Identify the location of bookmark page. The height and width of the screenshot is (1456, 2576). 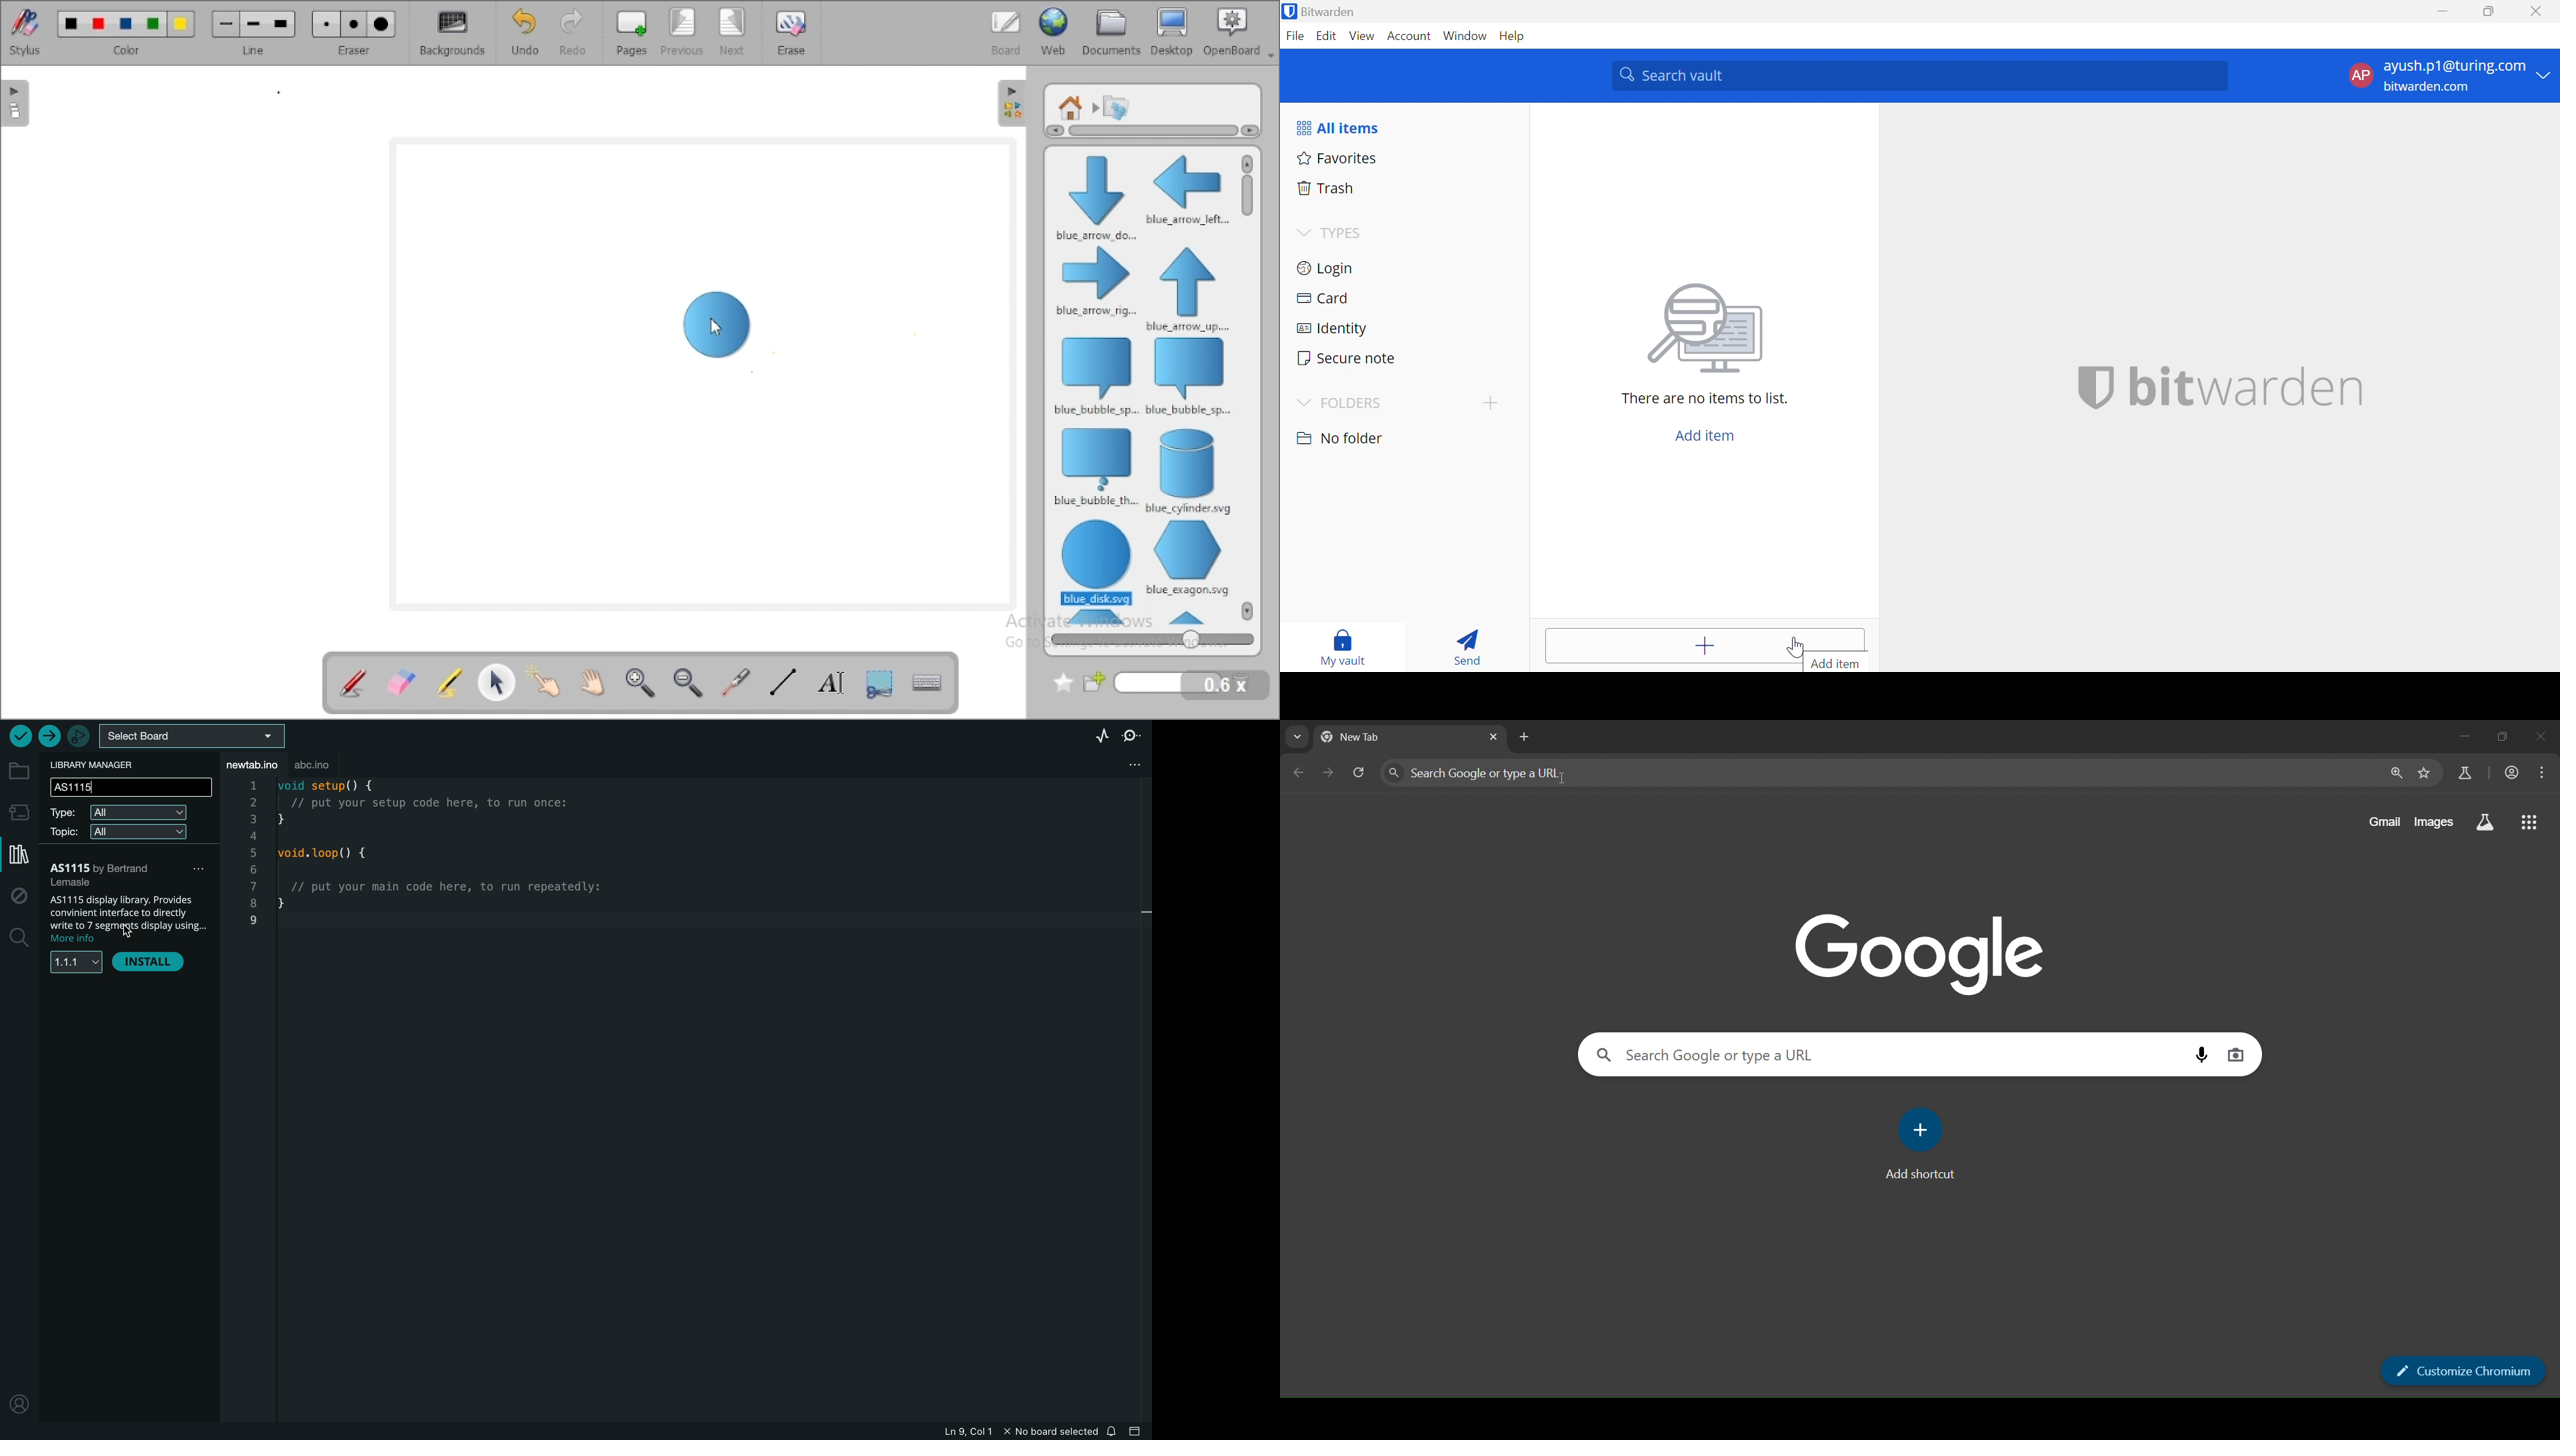
(2427, 772).